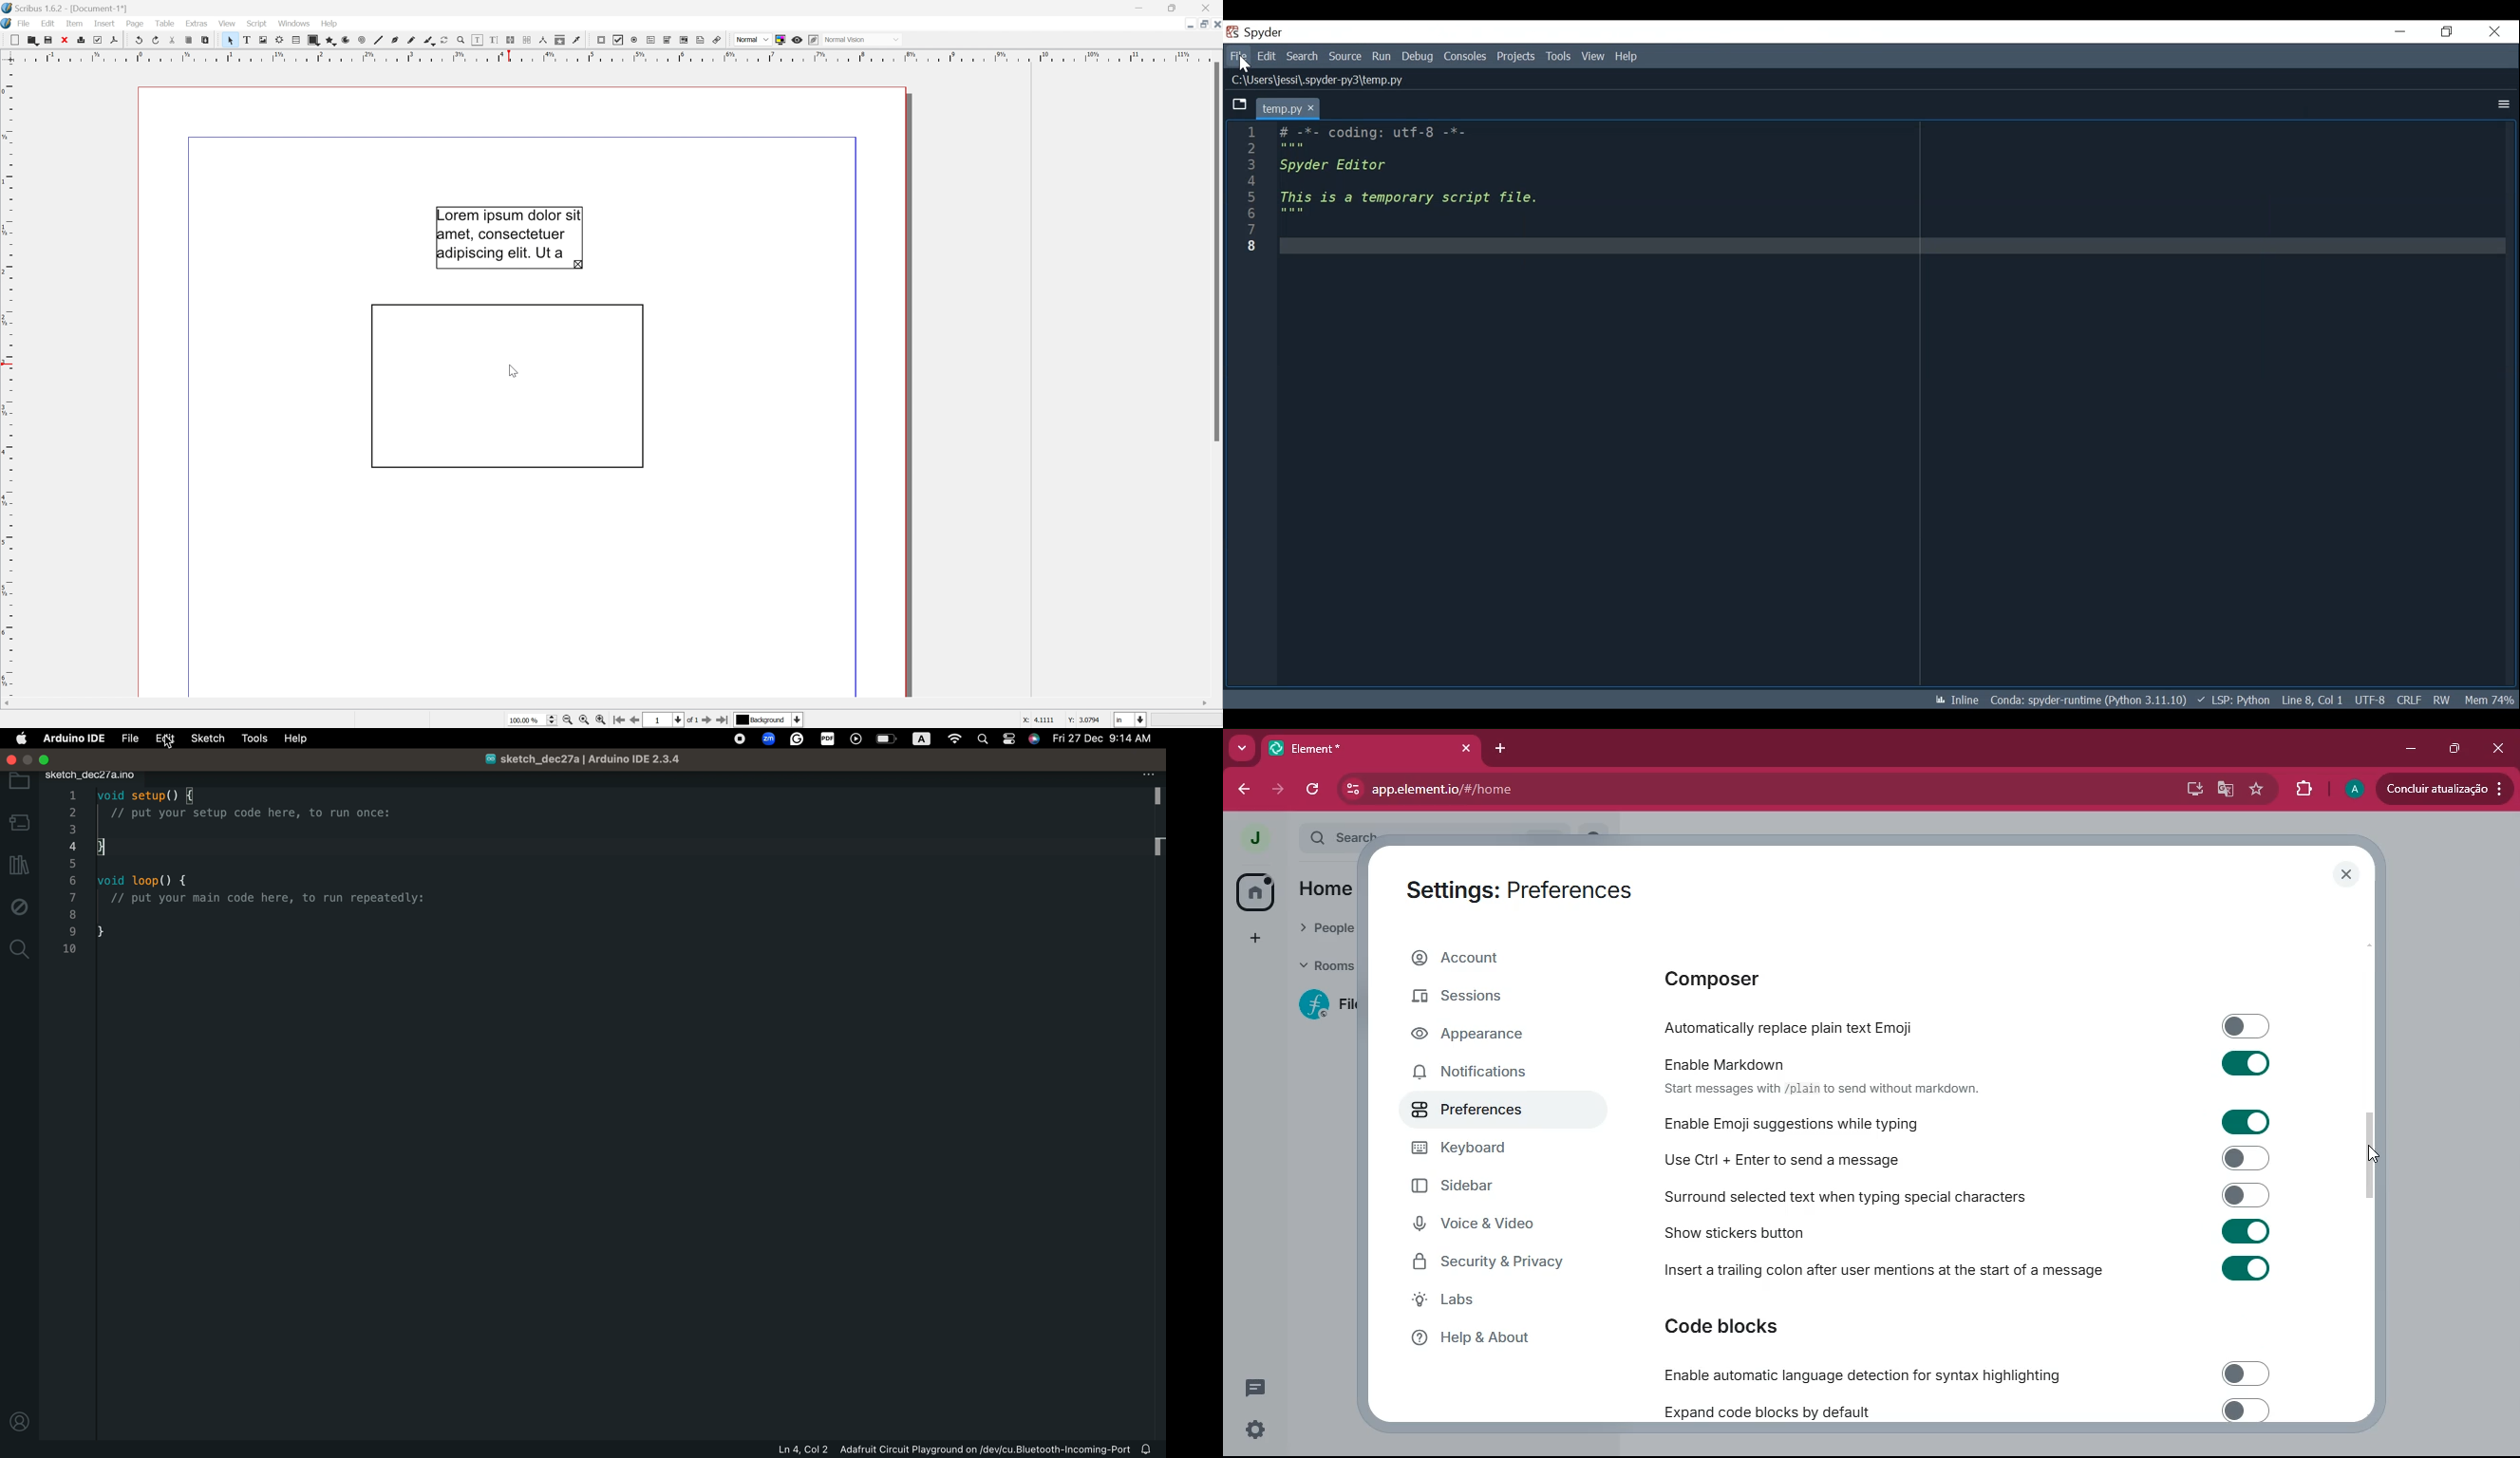  Describe the element at coordinates (1303, 56) in the screenshot. I see `Search` at that location.